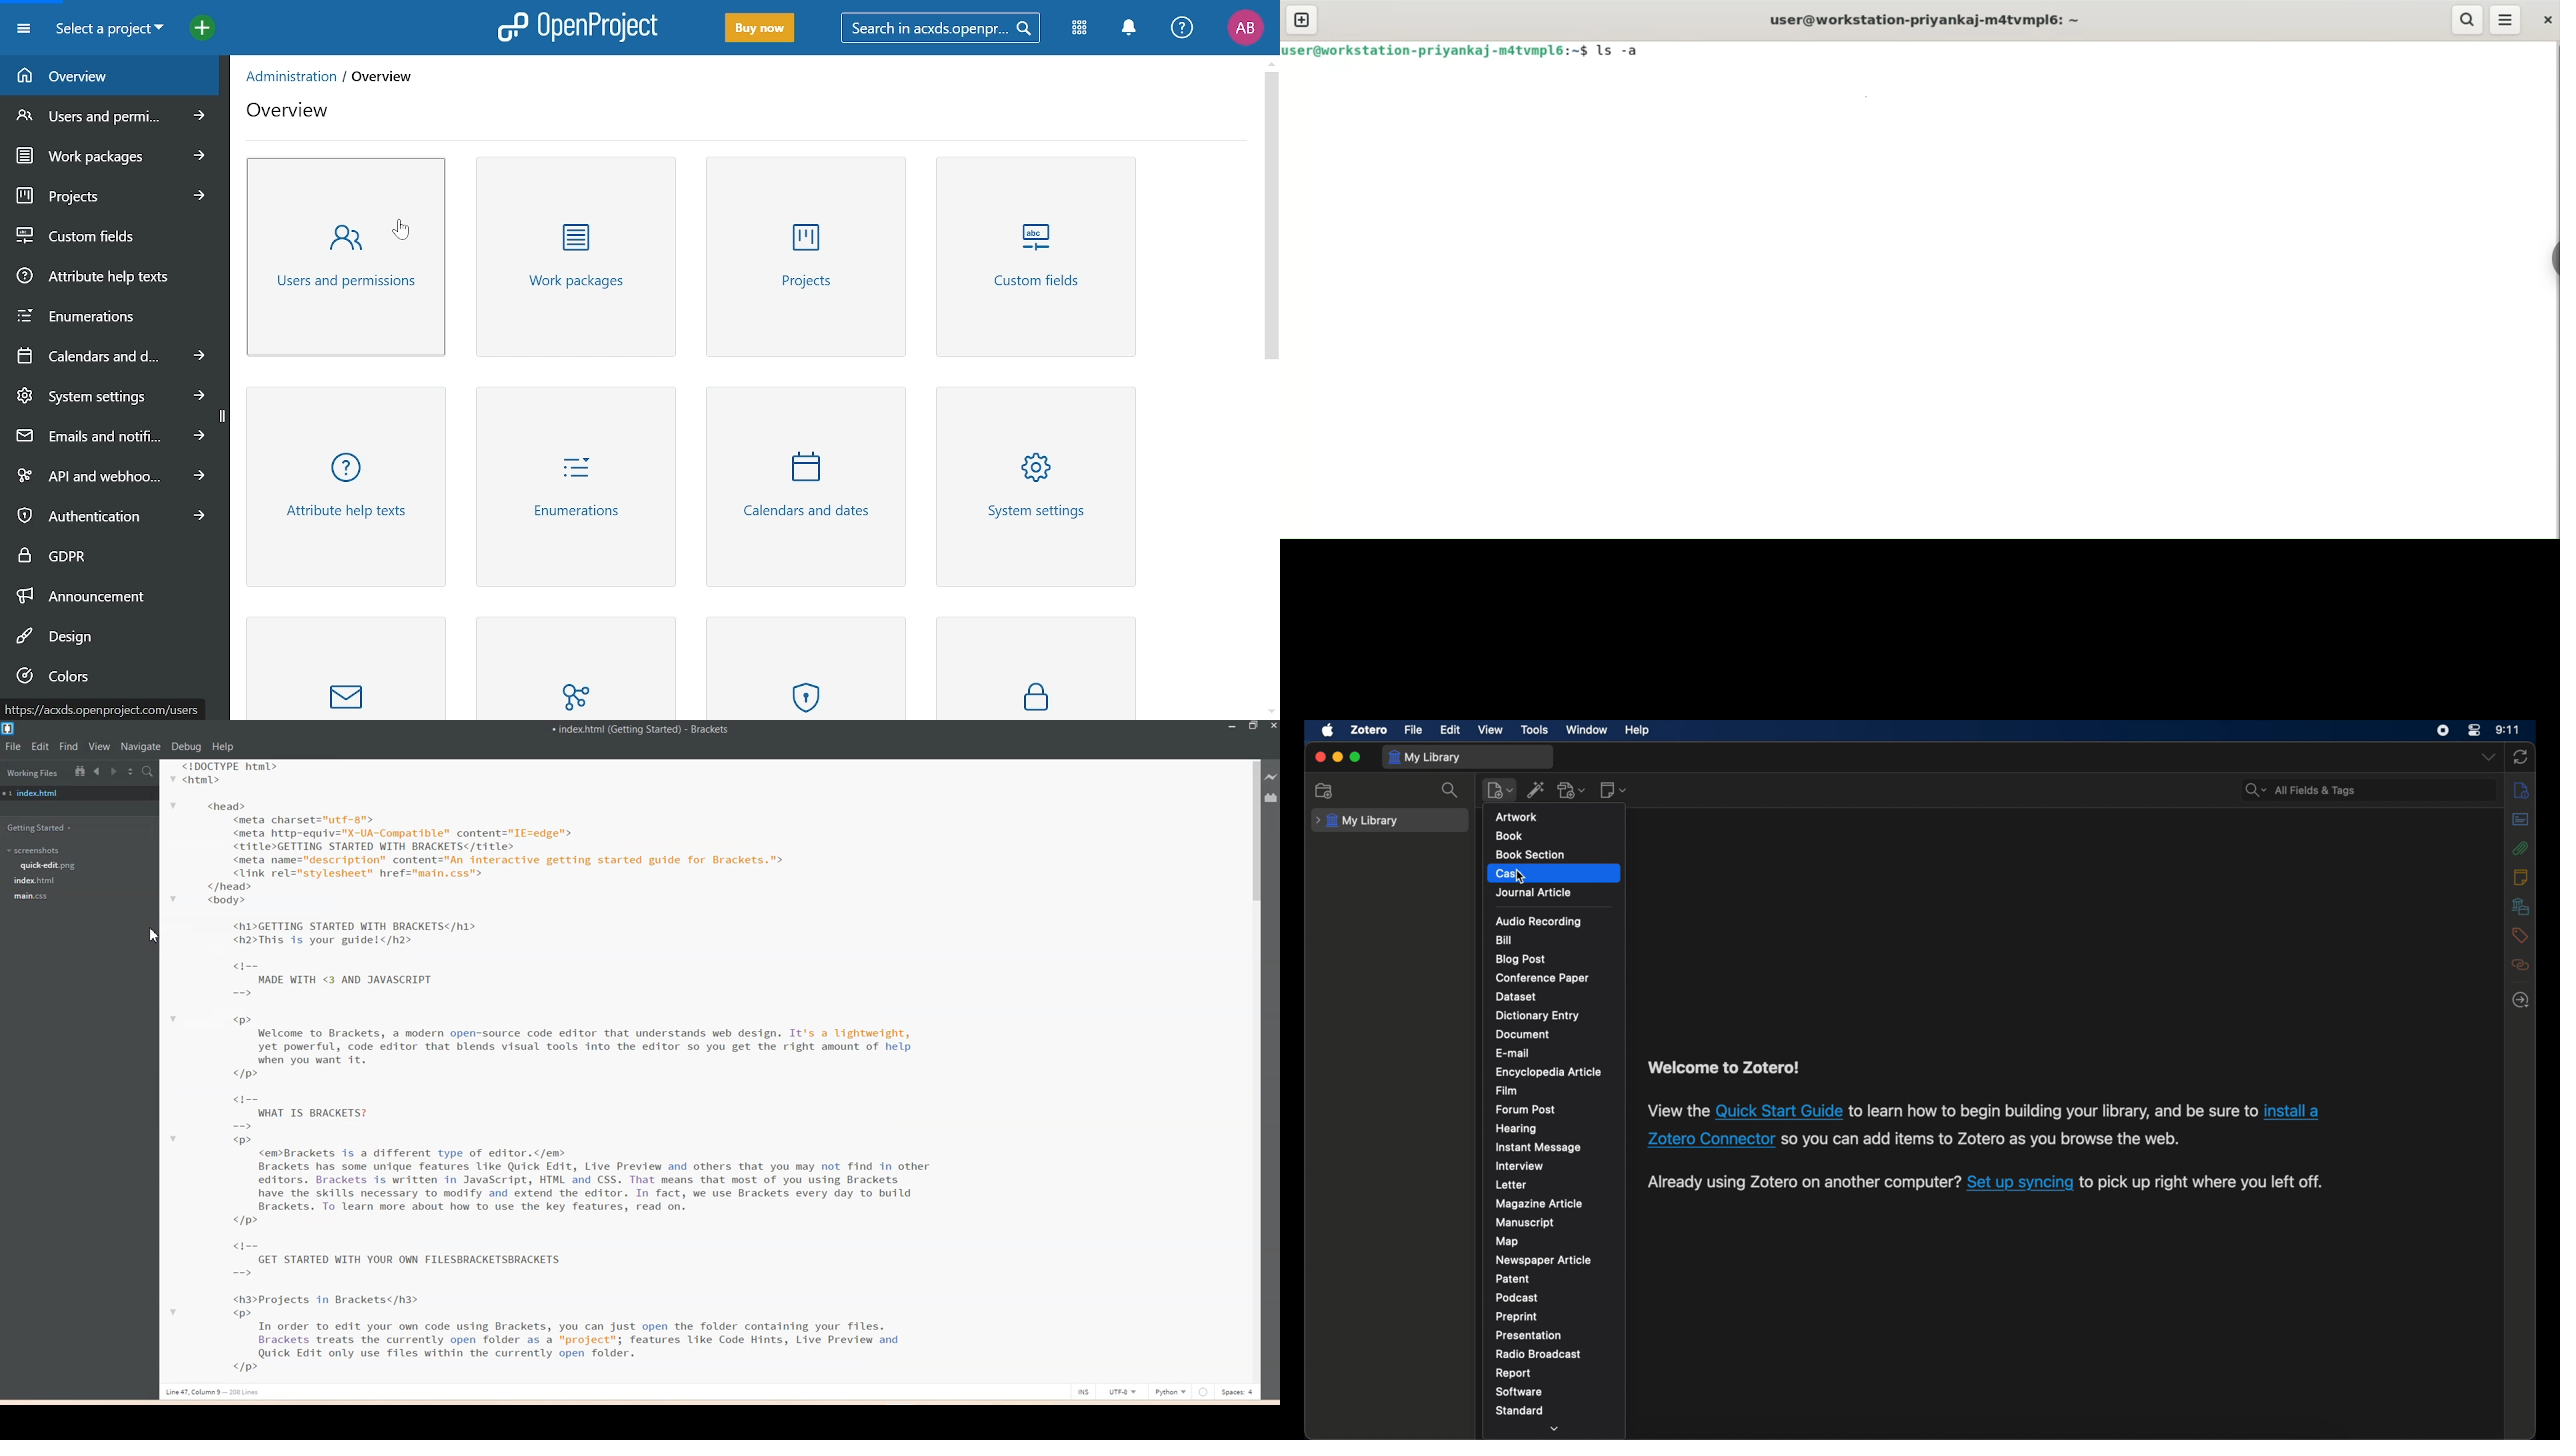 This screenshot has width=2576, height=1456. I want to click on Calenders and date, so click(114, 361).